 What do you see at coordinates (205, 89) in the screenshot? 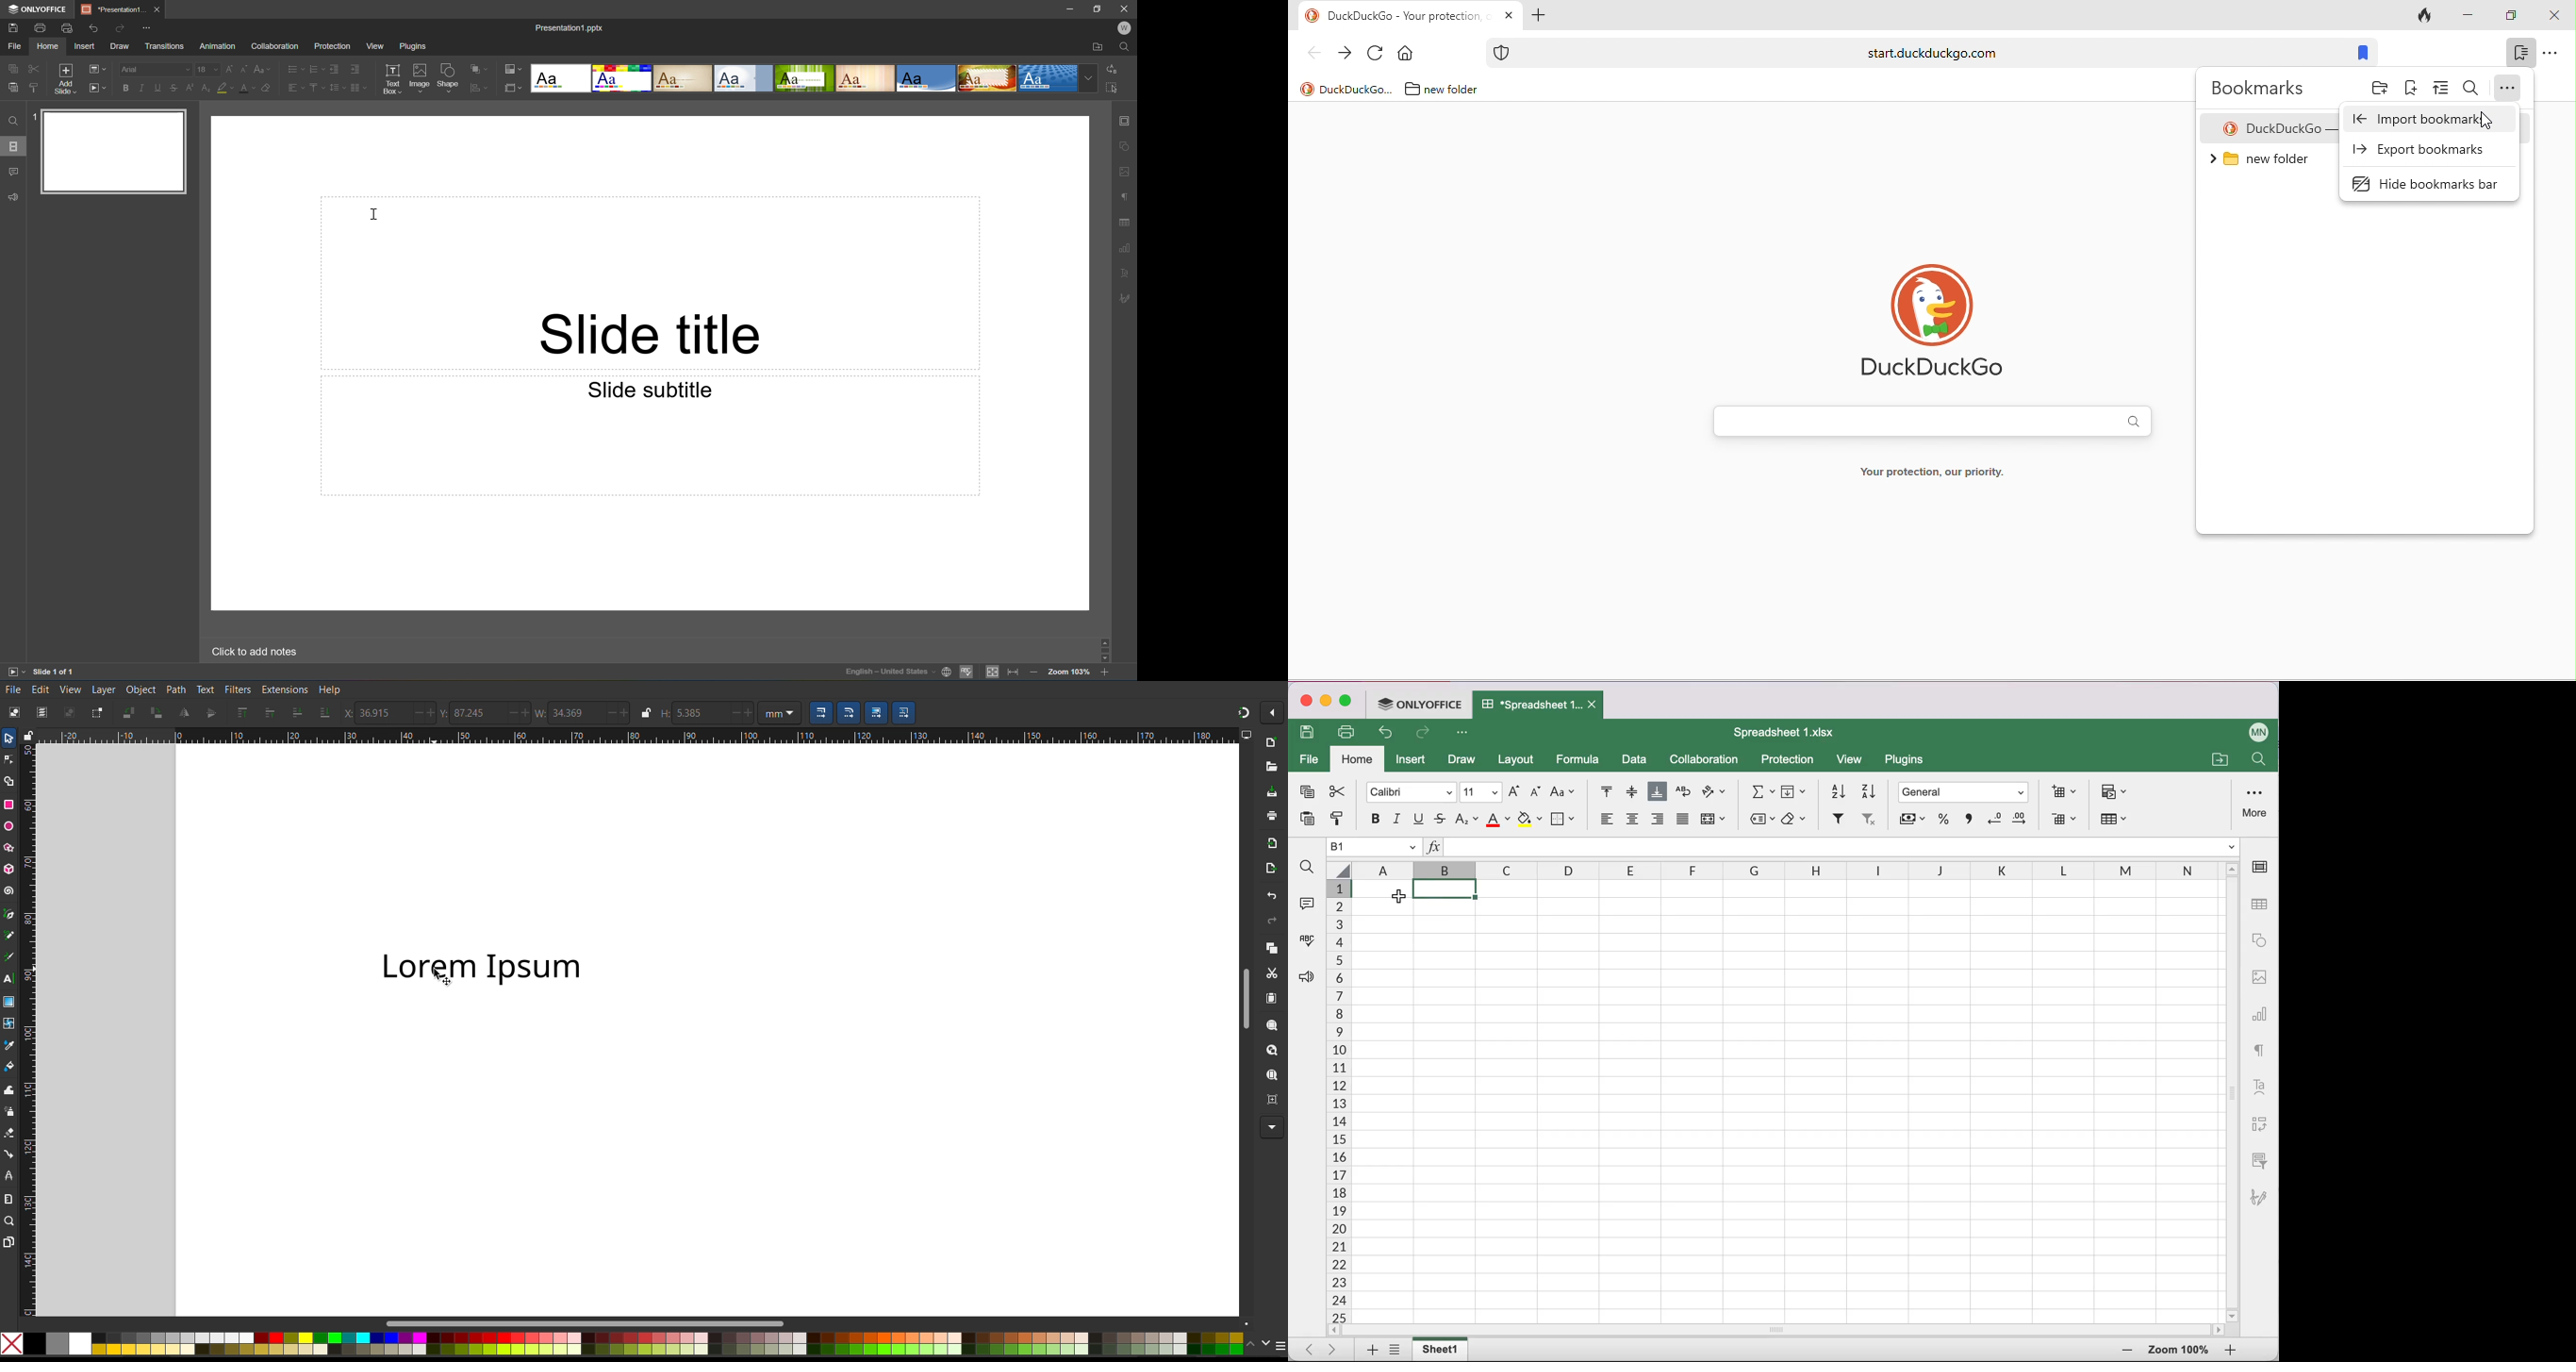
I see `Subscript` at bounding box center [205, 89].